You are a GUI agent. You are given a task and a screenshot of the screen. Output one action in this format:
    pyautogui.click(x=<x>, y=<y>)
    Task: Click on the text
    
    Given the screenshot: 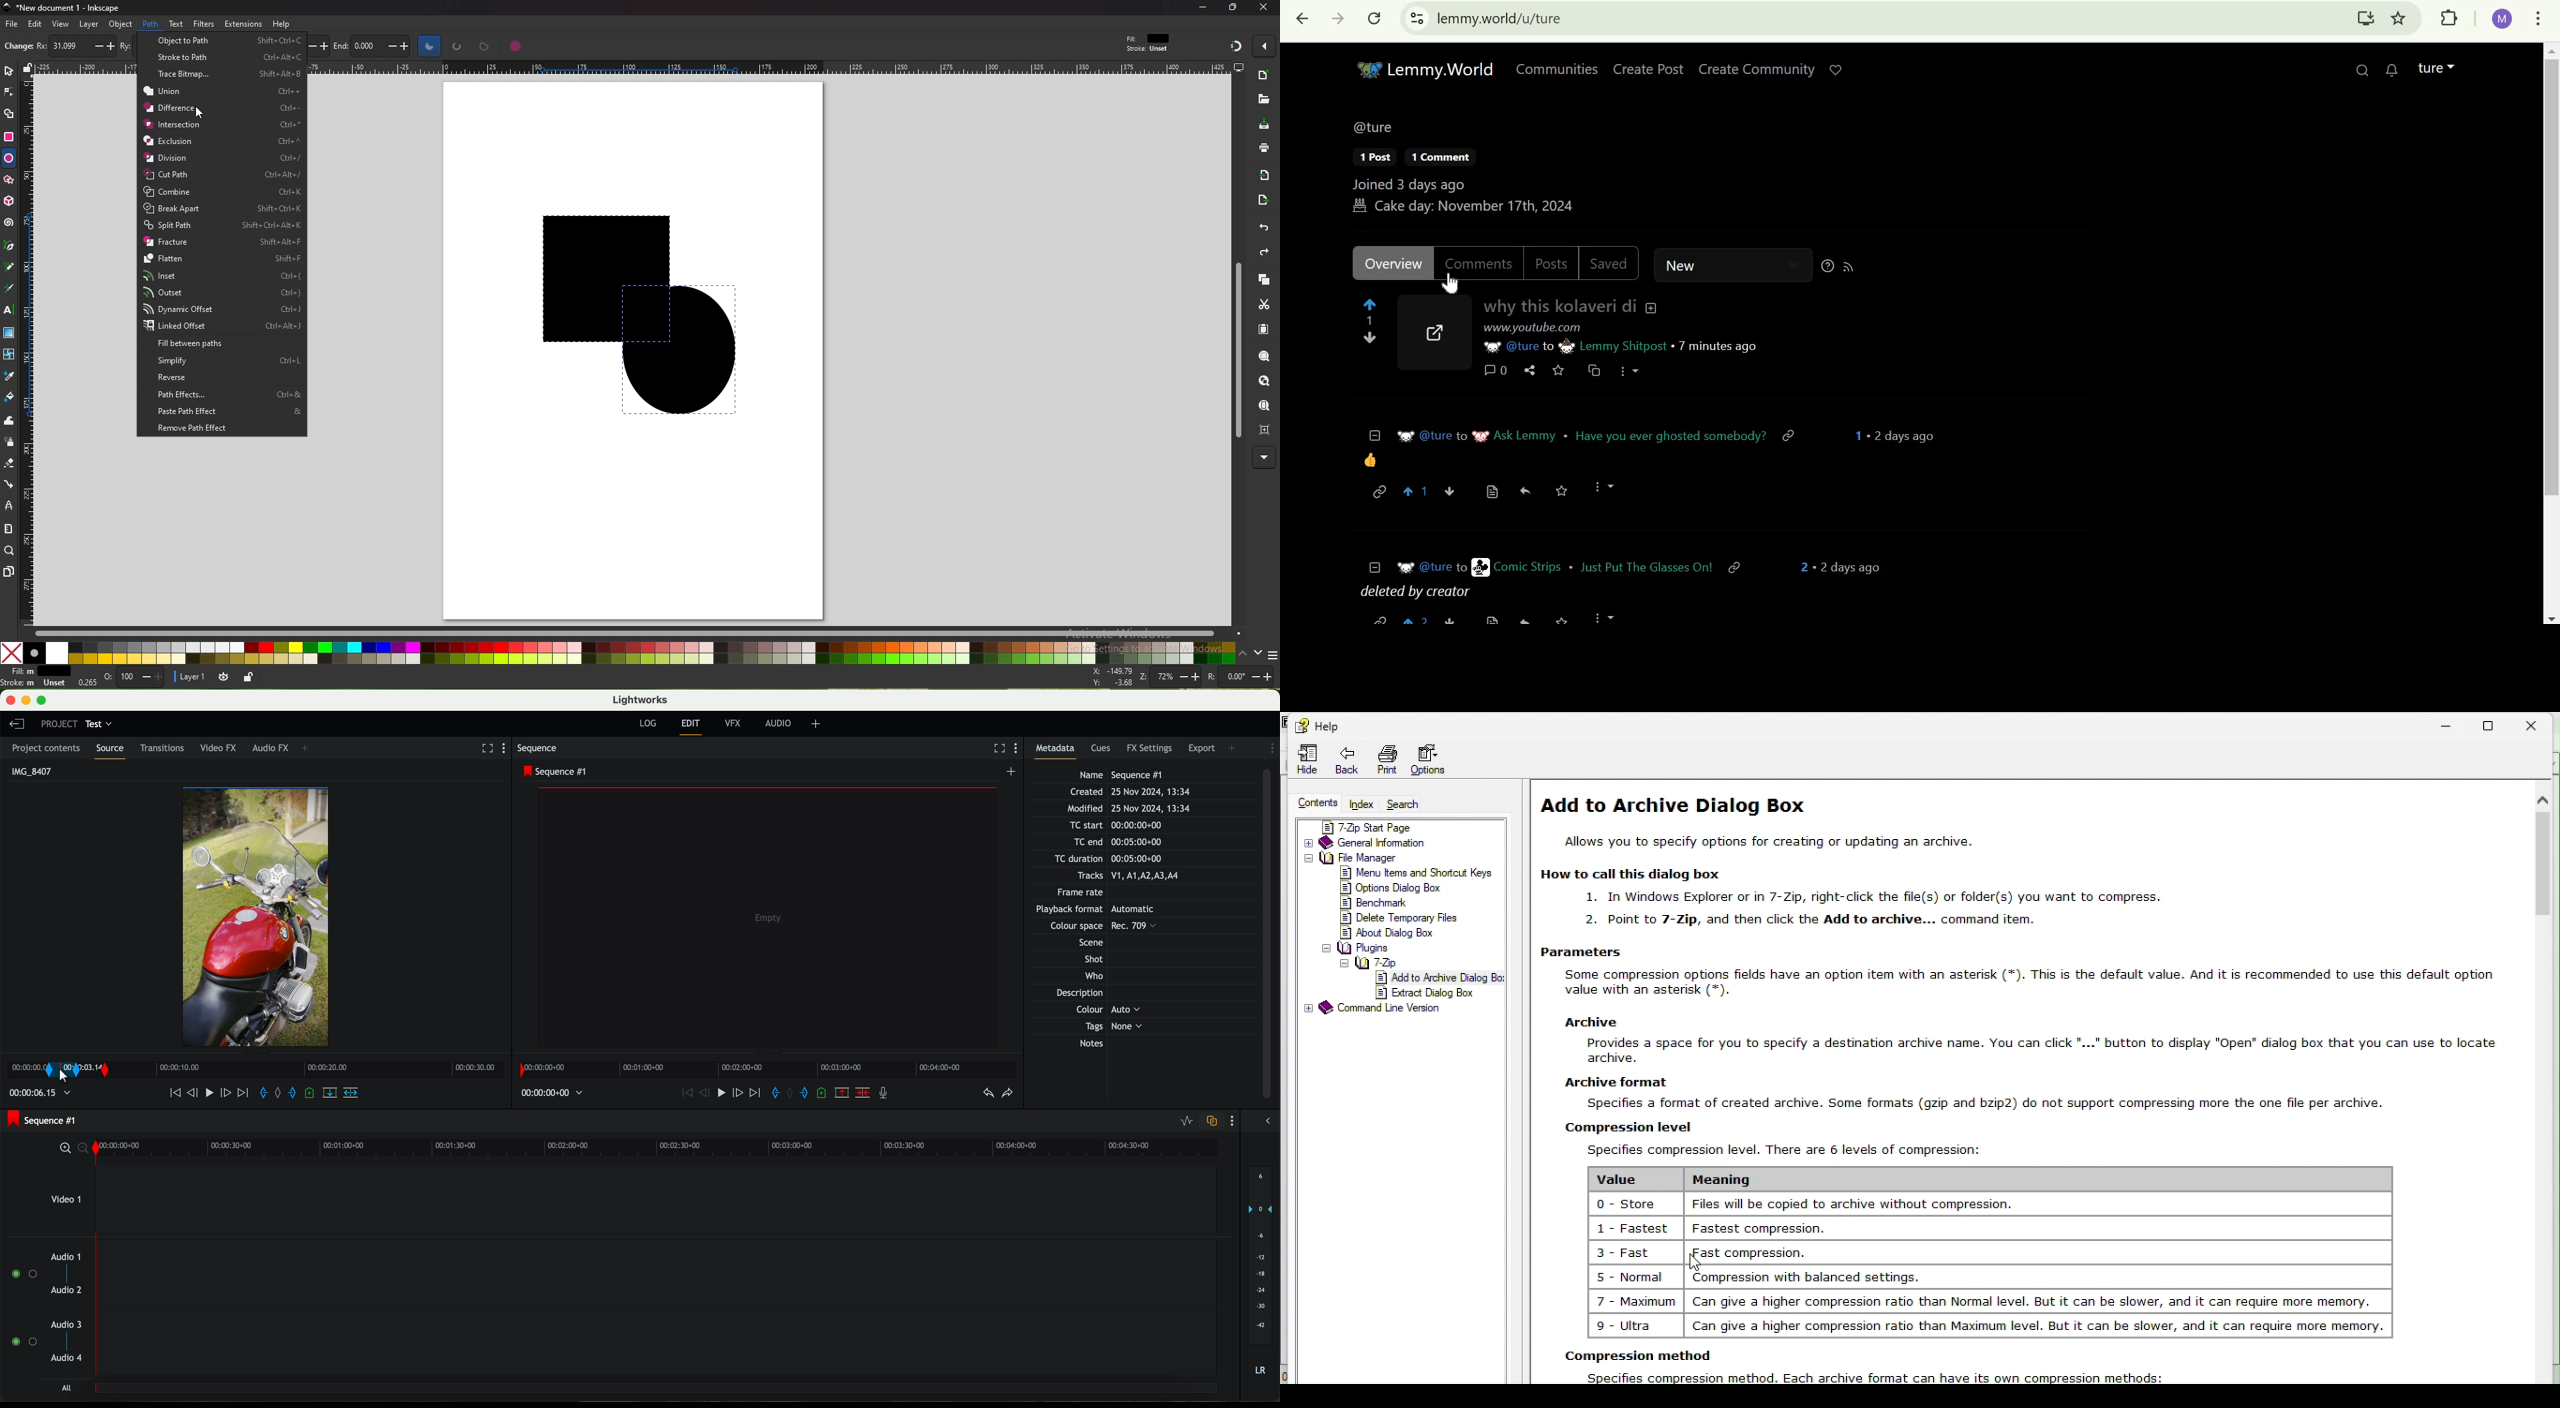 What is the action you would take?
    pyautogui.click(x=9, y=310)
    